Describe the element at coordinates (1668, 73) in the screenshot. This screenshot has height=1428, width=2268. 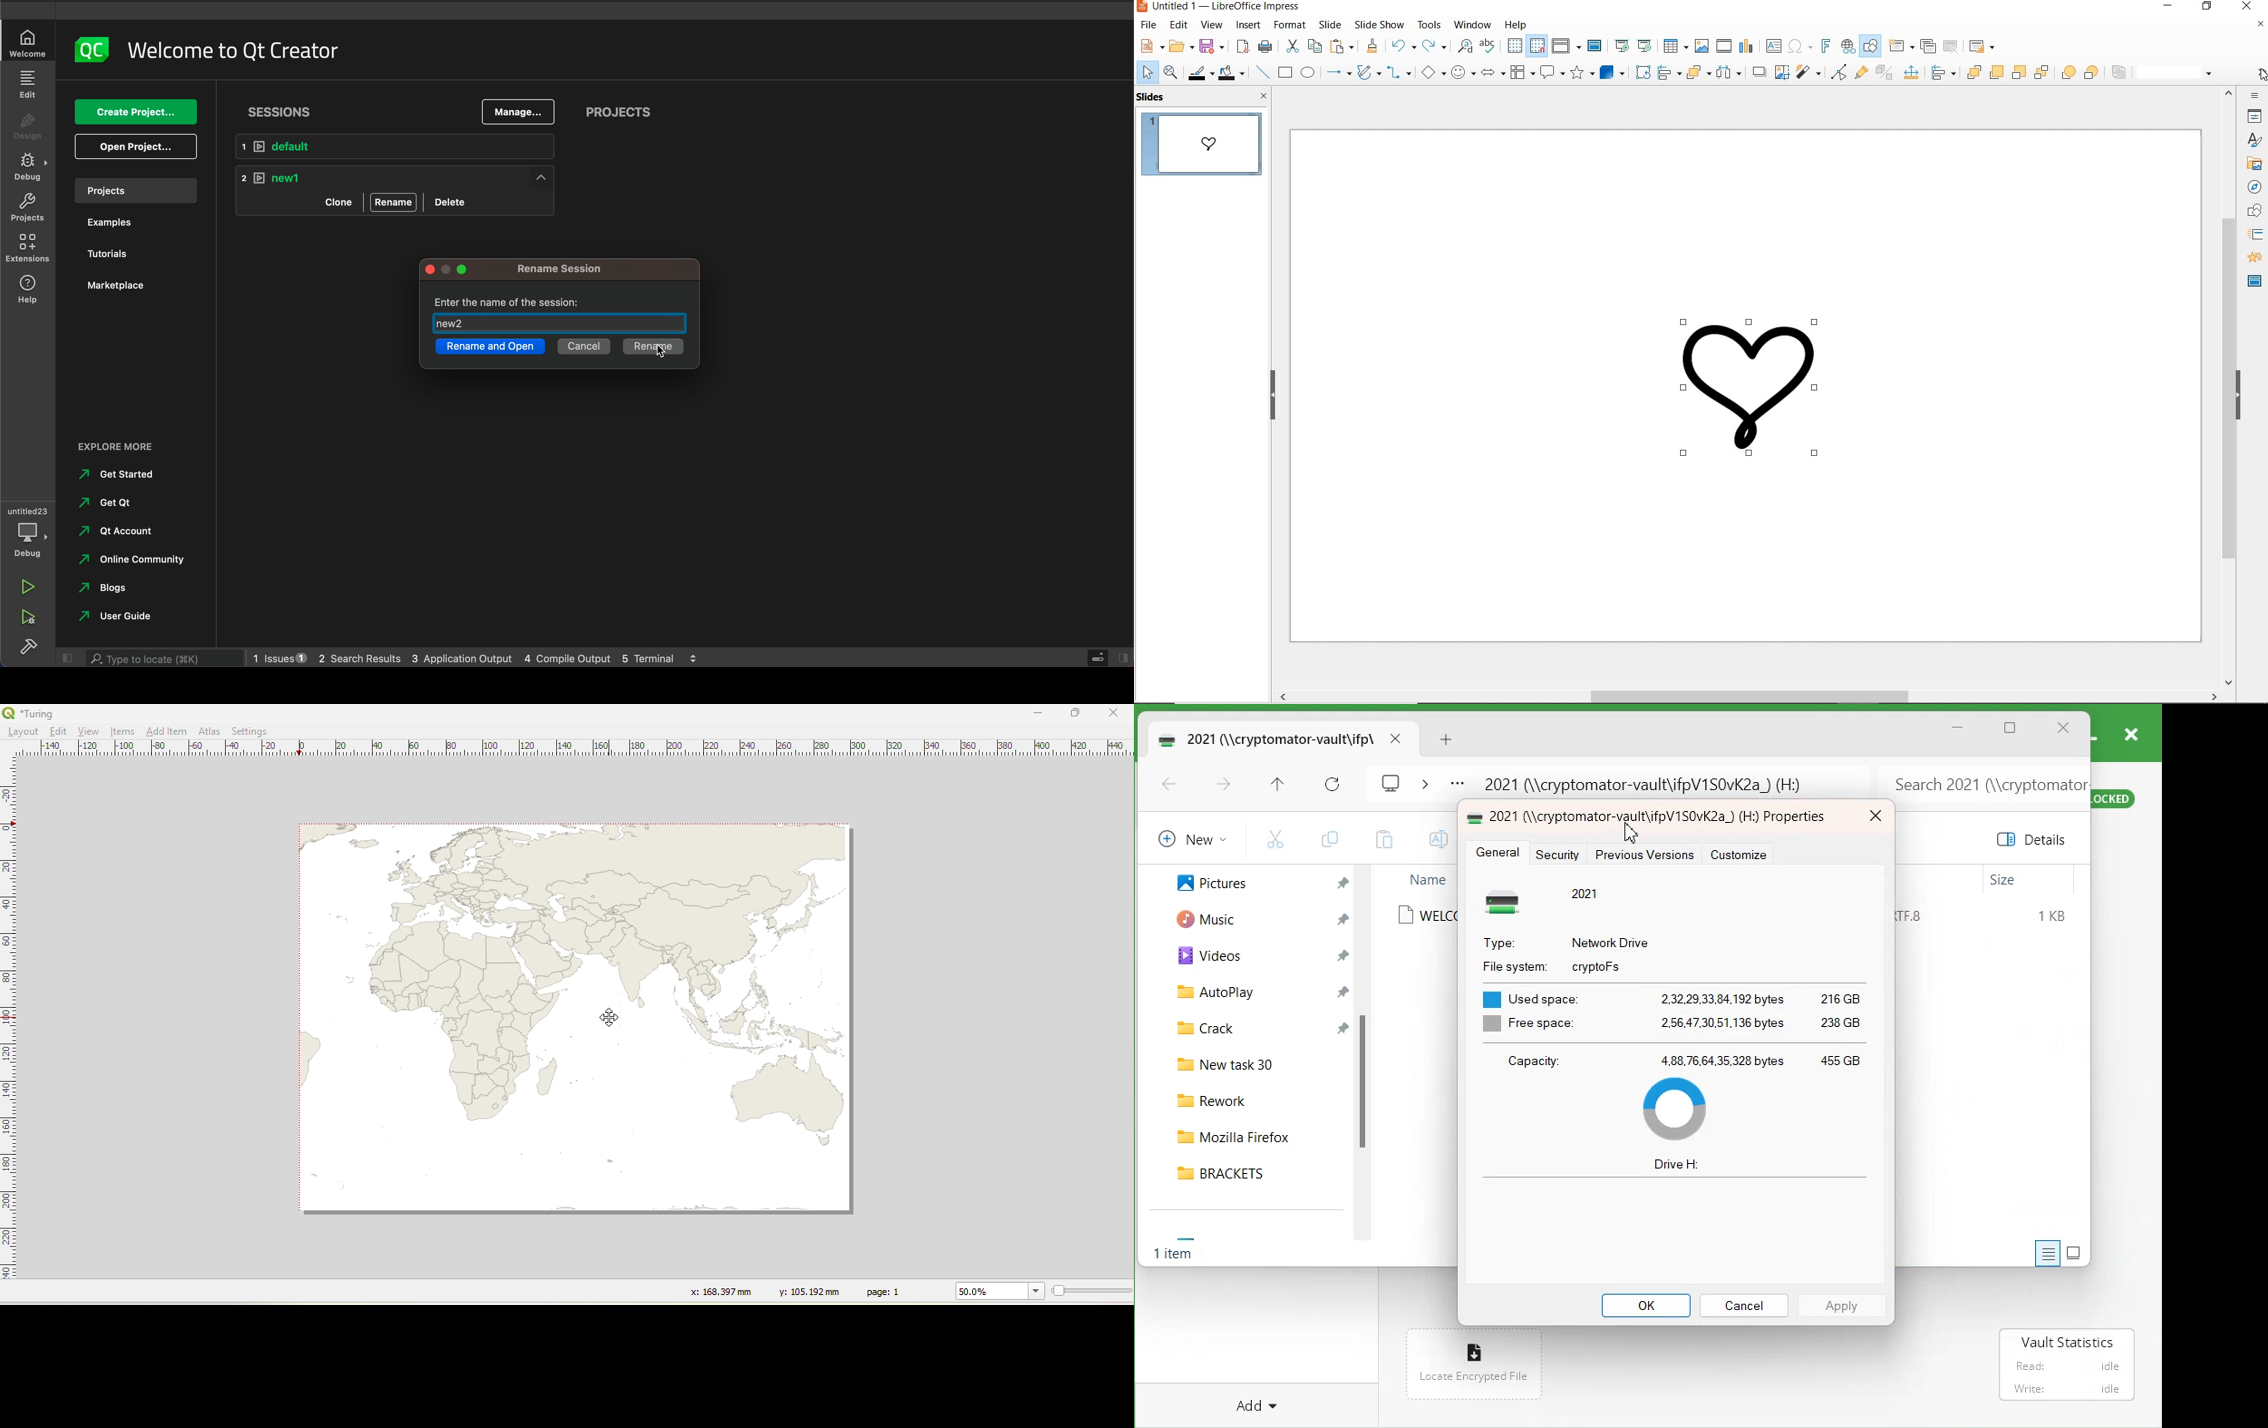
I see `align objects` at that location.